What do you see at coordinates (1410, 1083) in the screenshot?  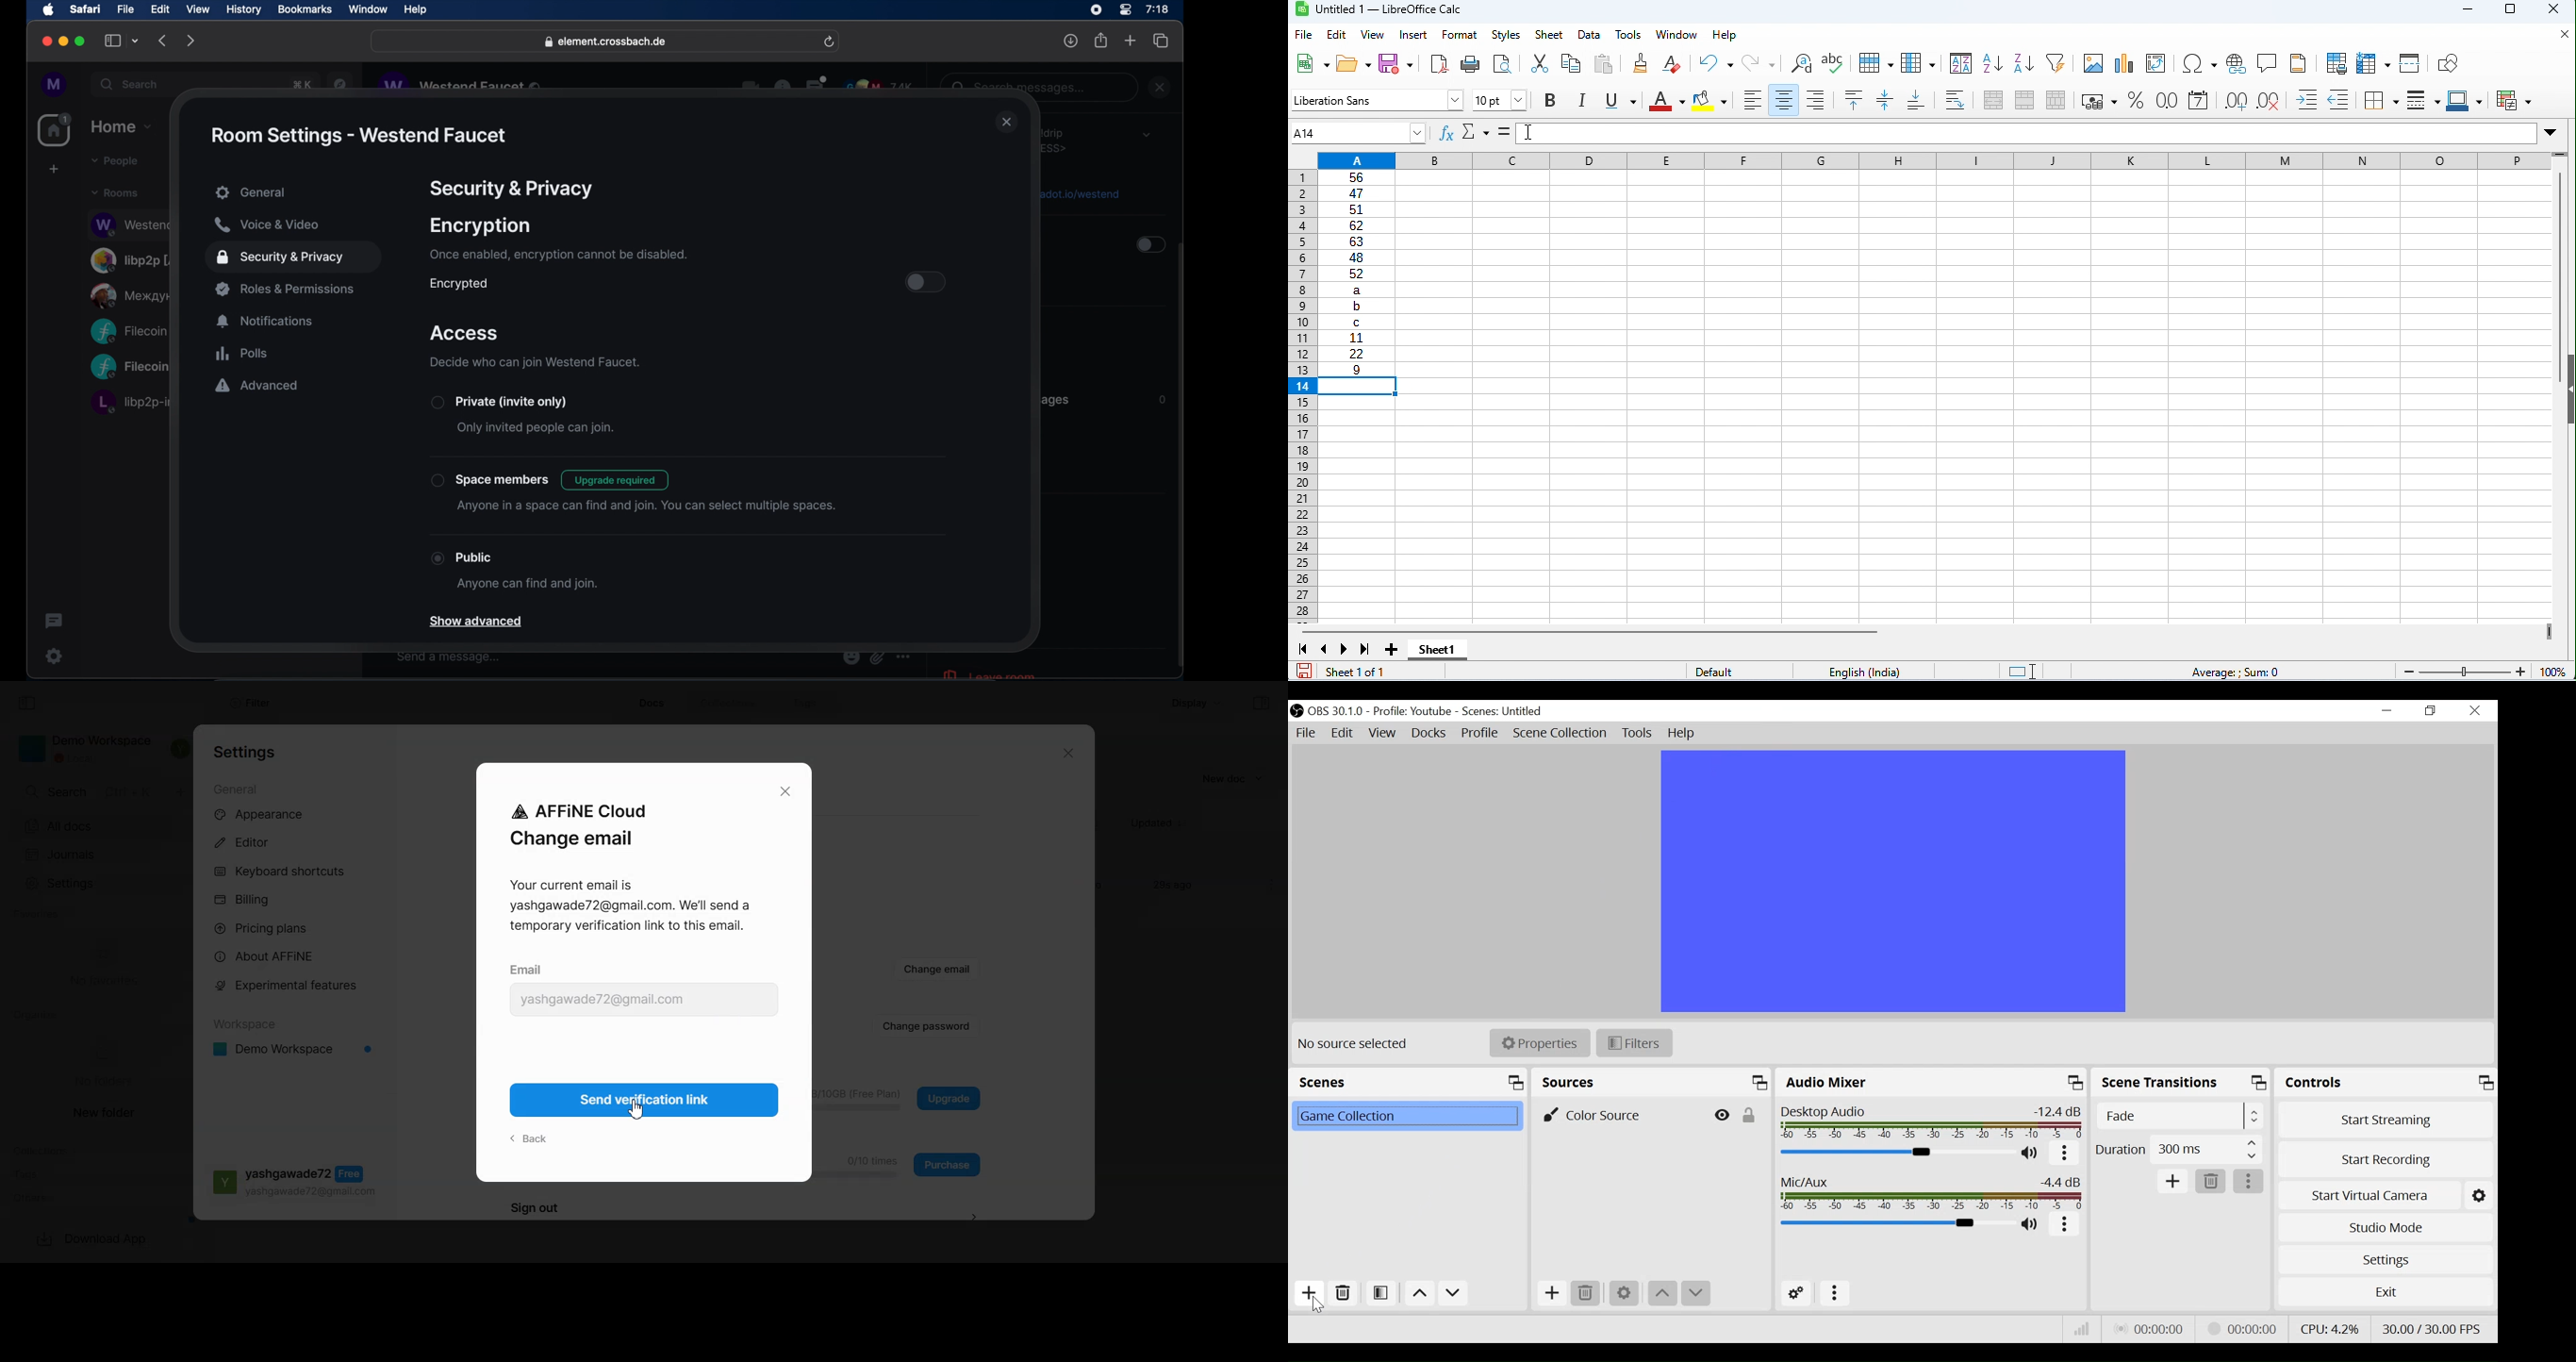 I see `Scenes panel` at bounding box center [1410, 1083].